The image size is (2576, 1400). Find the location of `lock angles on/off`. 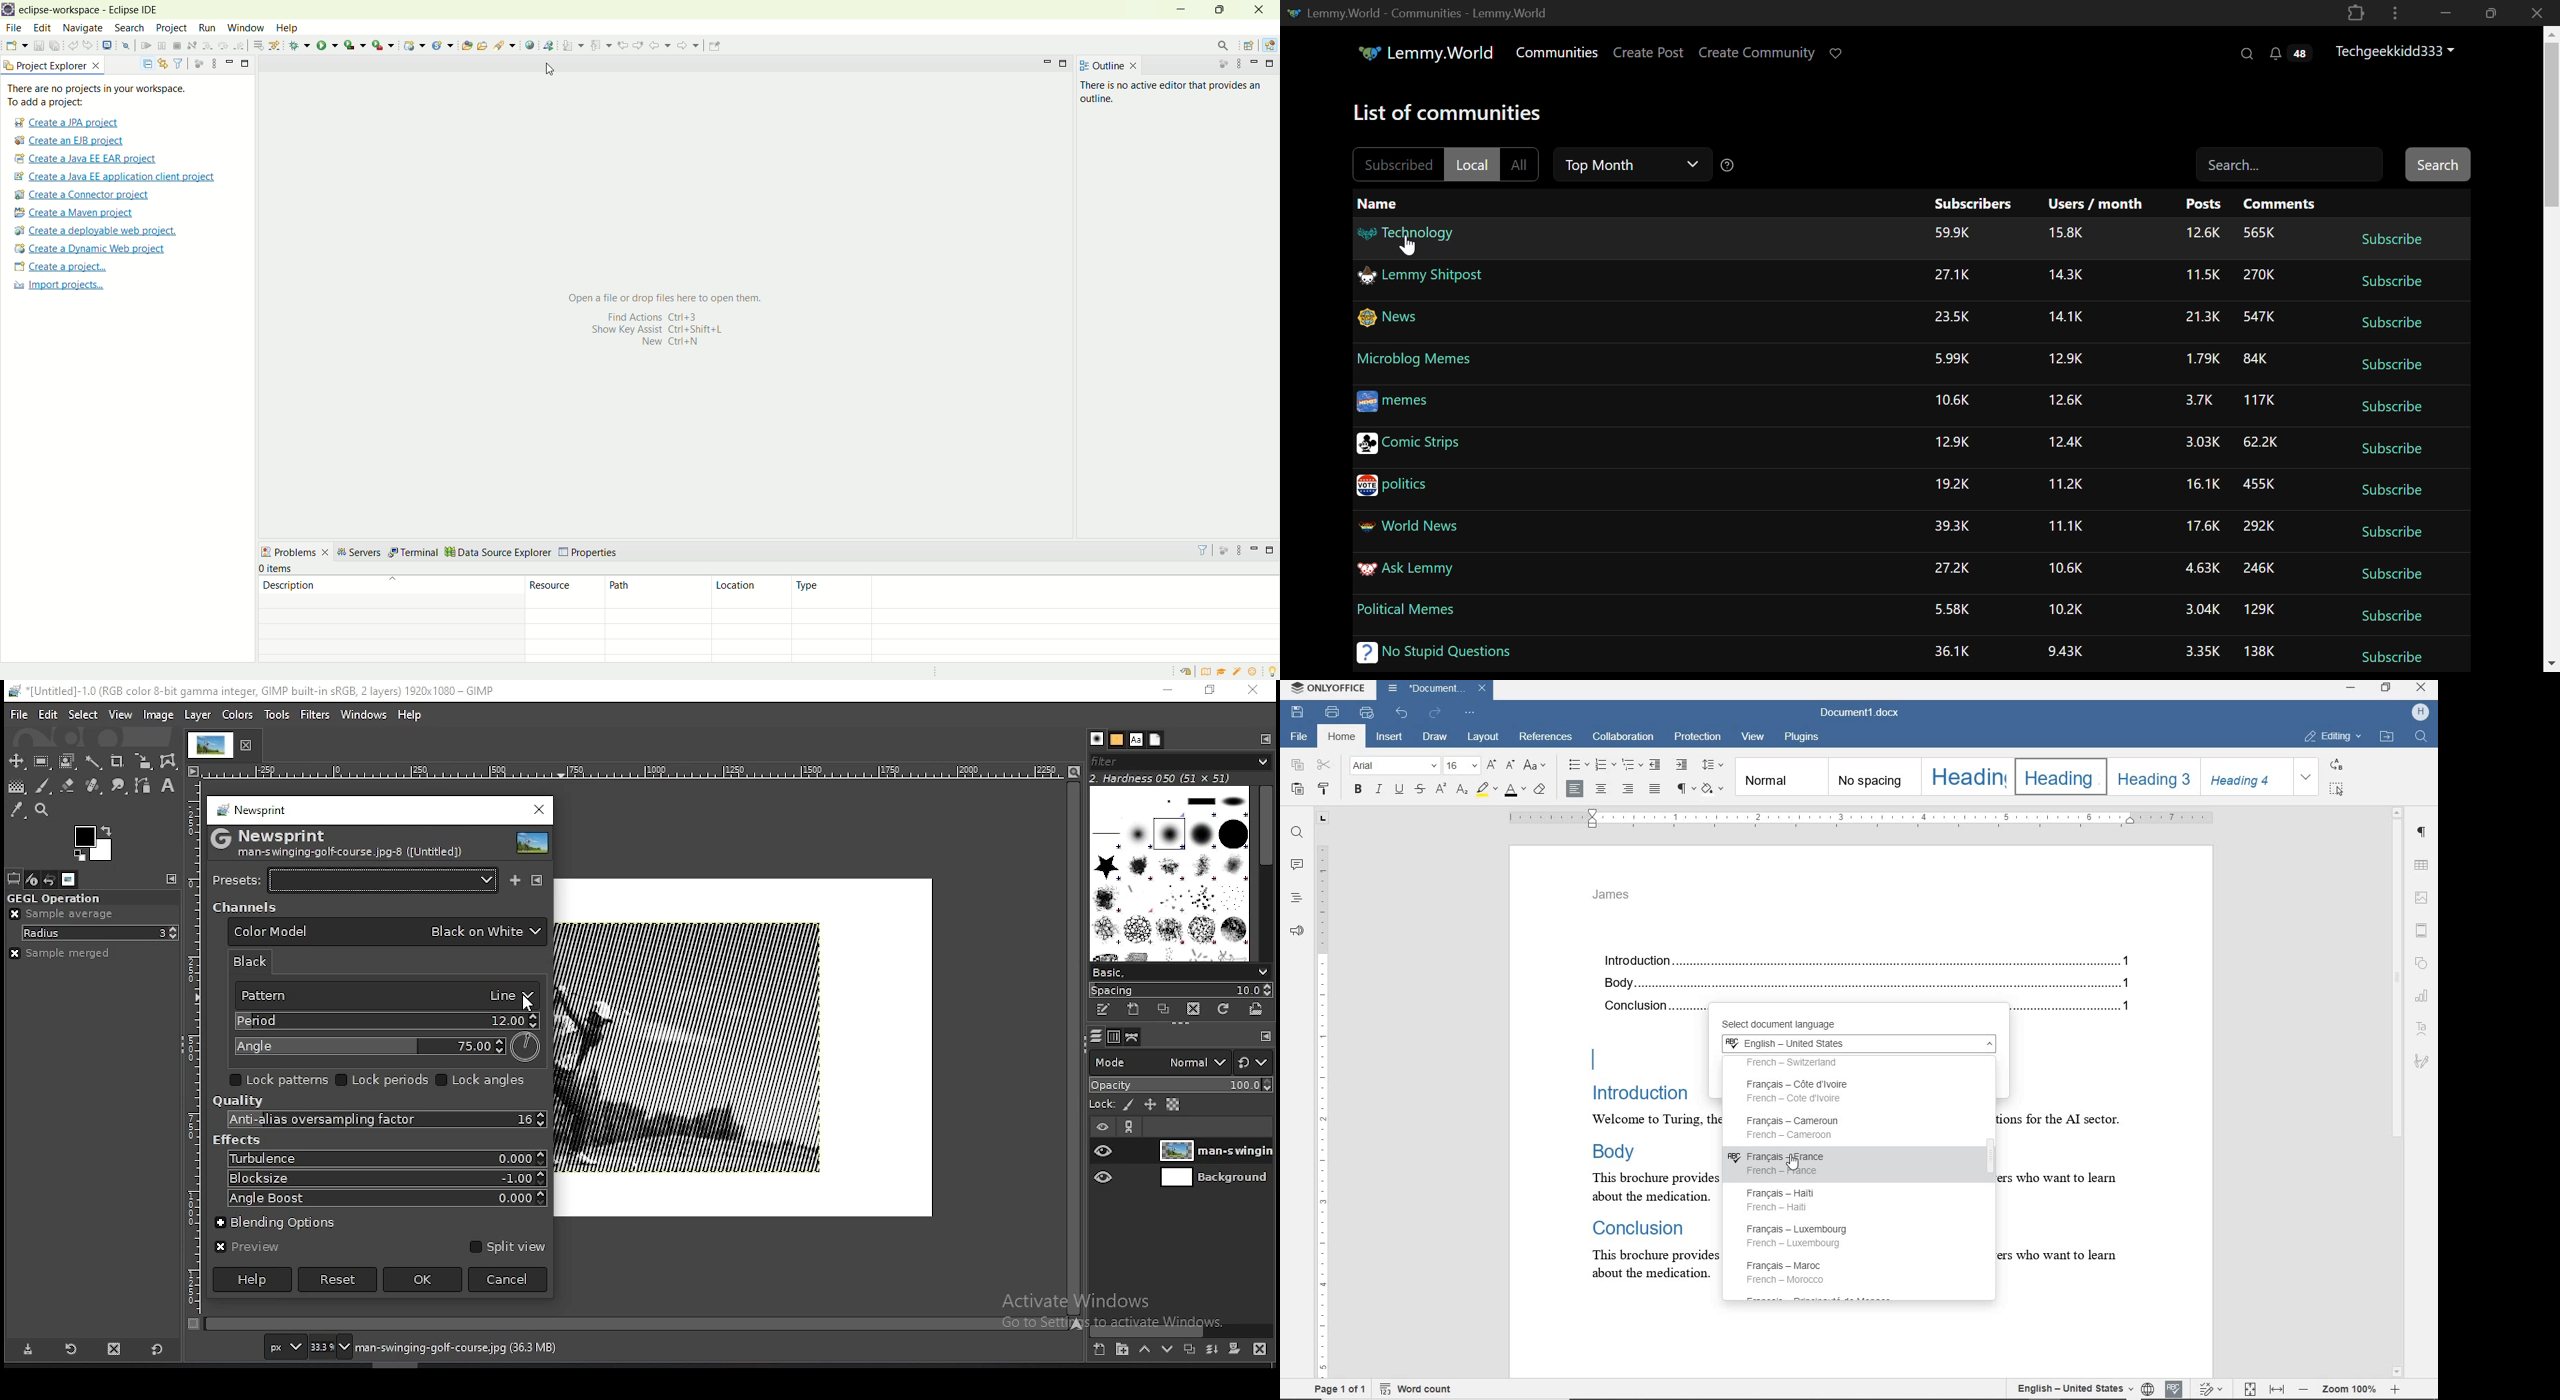

lock angles on/off is located at coordinates (485, 1081).